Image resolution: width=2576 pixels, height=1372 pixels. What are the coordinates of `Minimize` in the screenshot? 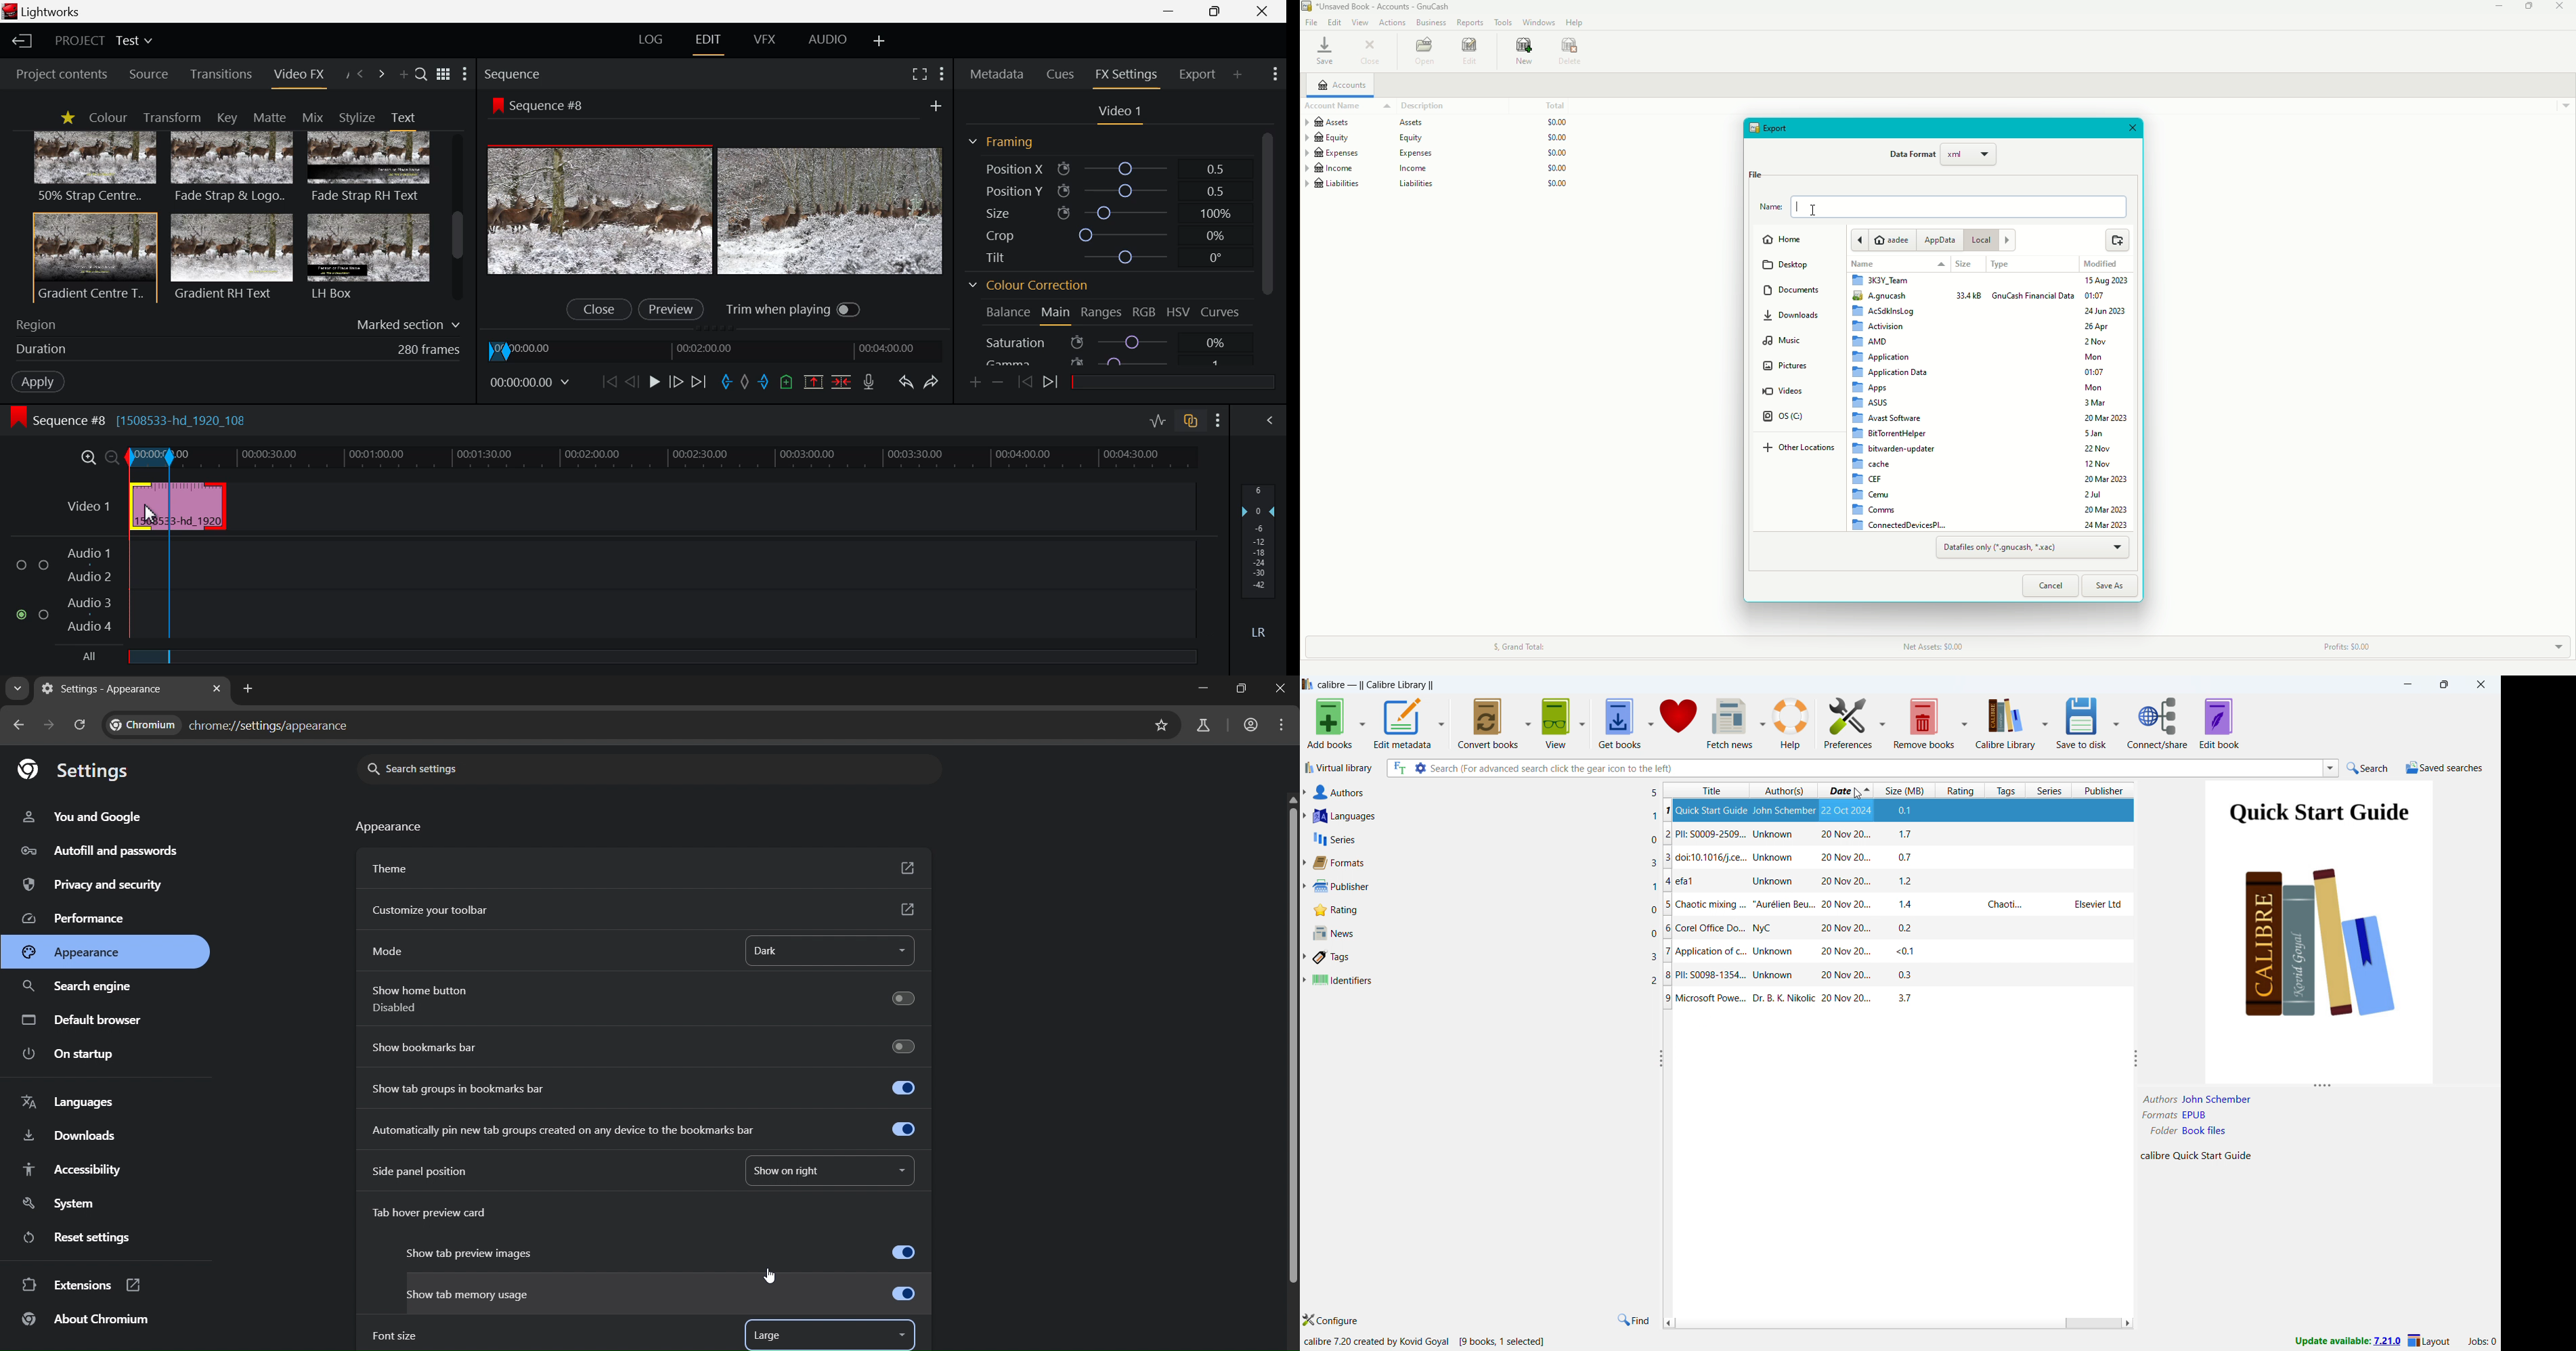 It's located at (1219, 12).